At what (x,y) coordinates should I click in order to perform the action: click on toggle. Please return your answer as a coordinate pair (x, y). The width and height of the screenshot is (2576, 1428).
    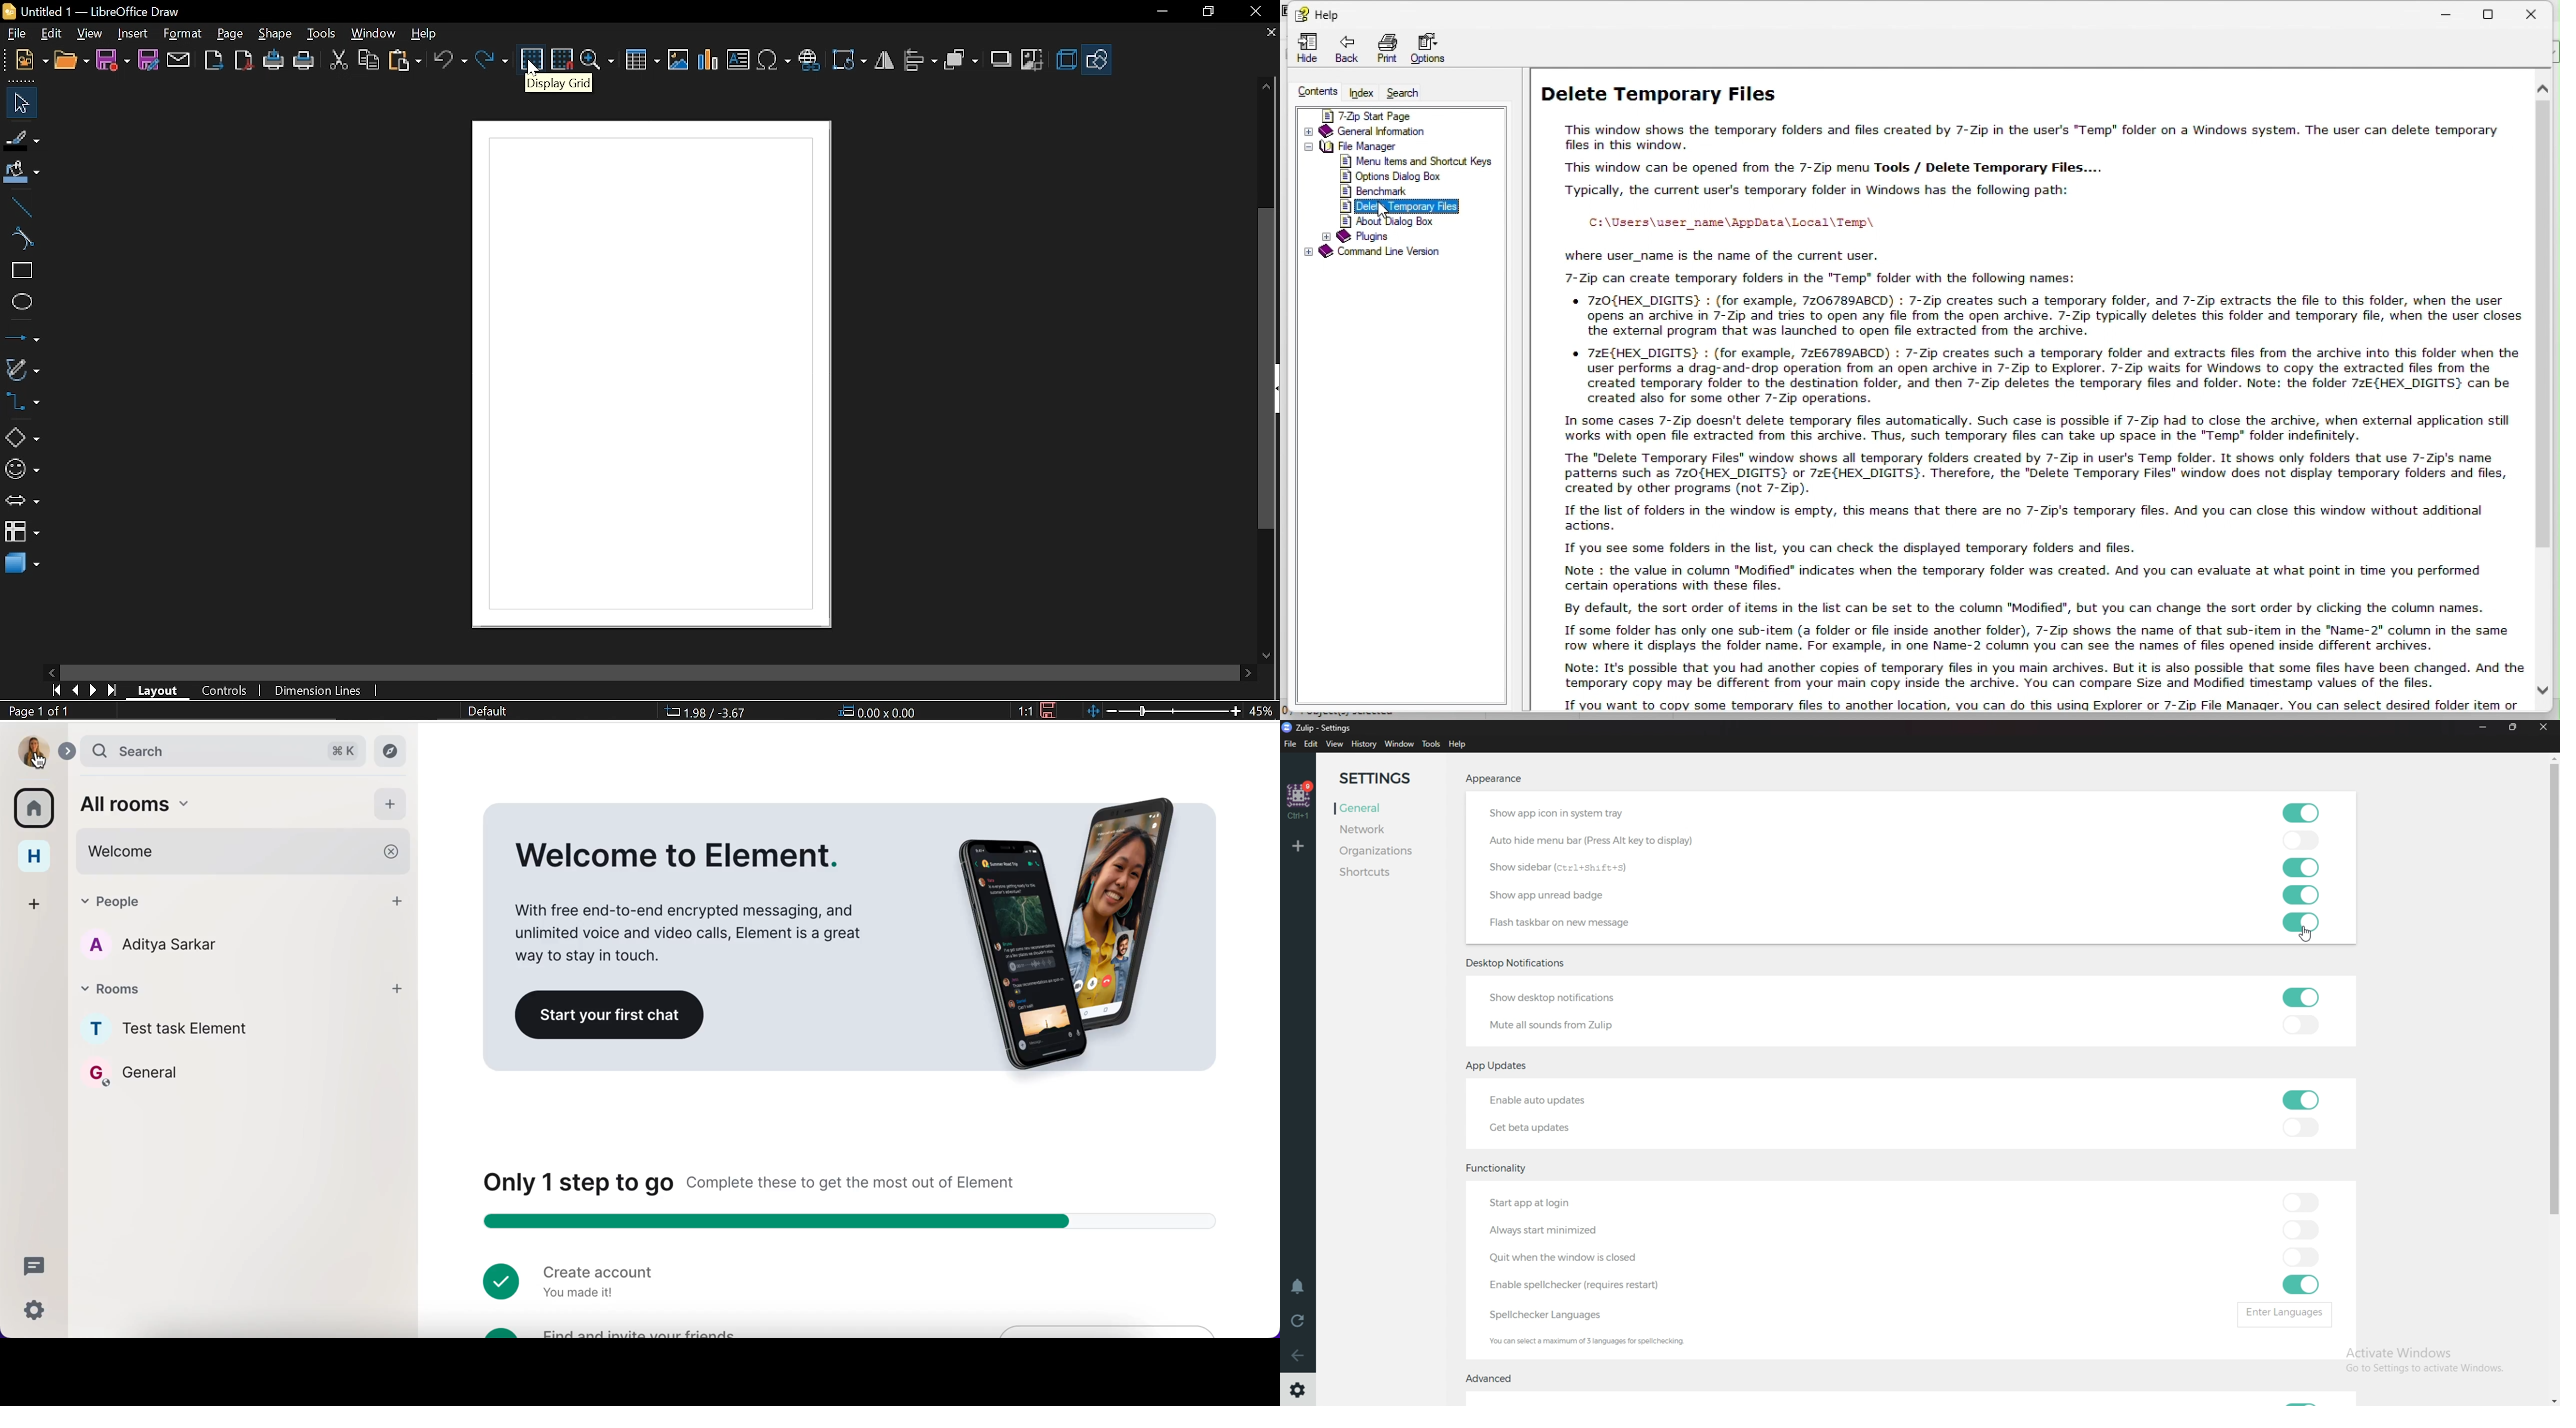
    Looking at the image, I should click on (2300, 1127).